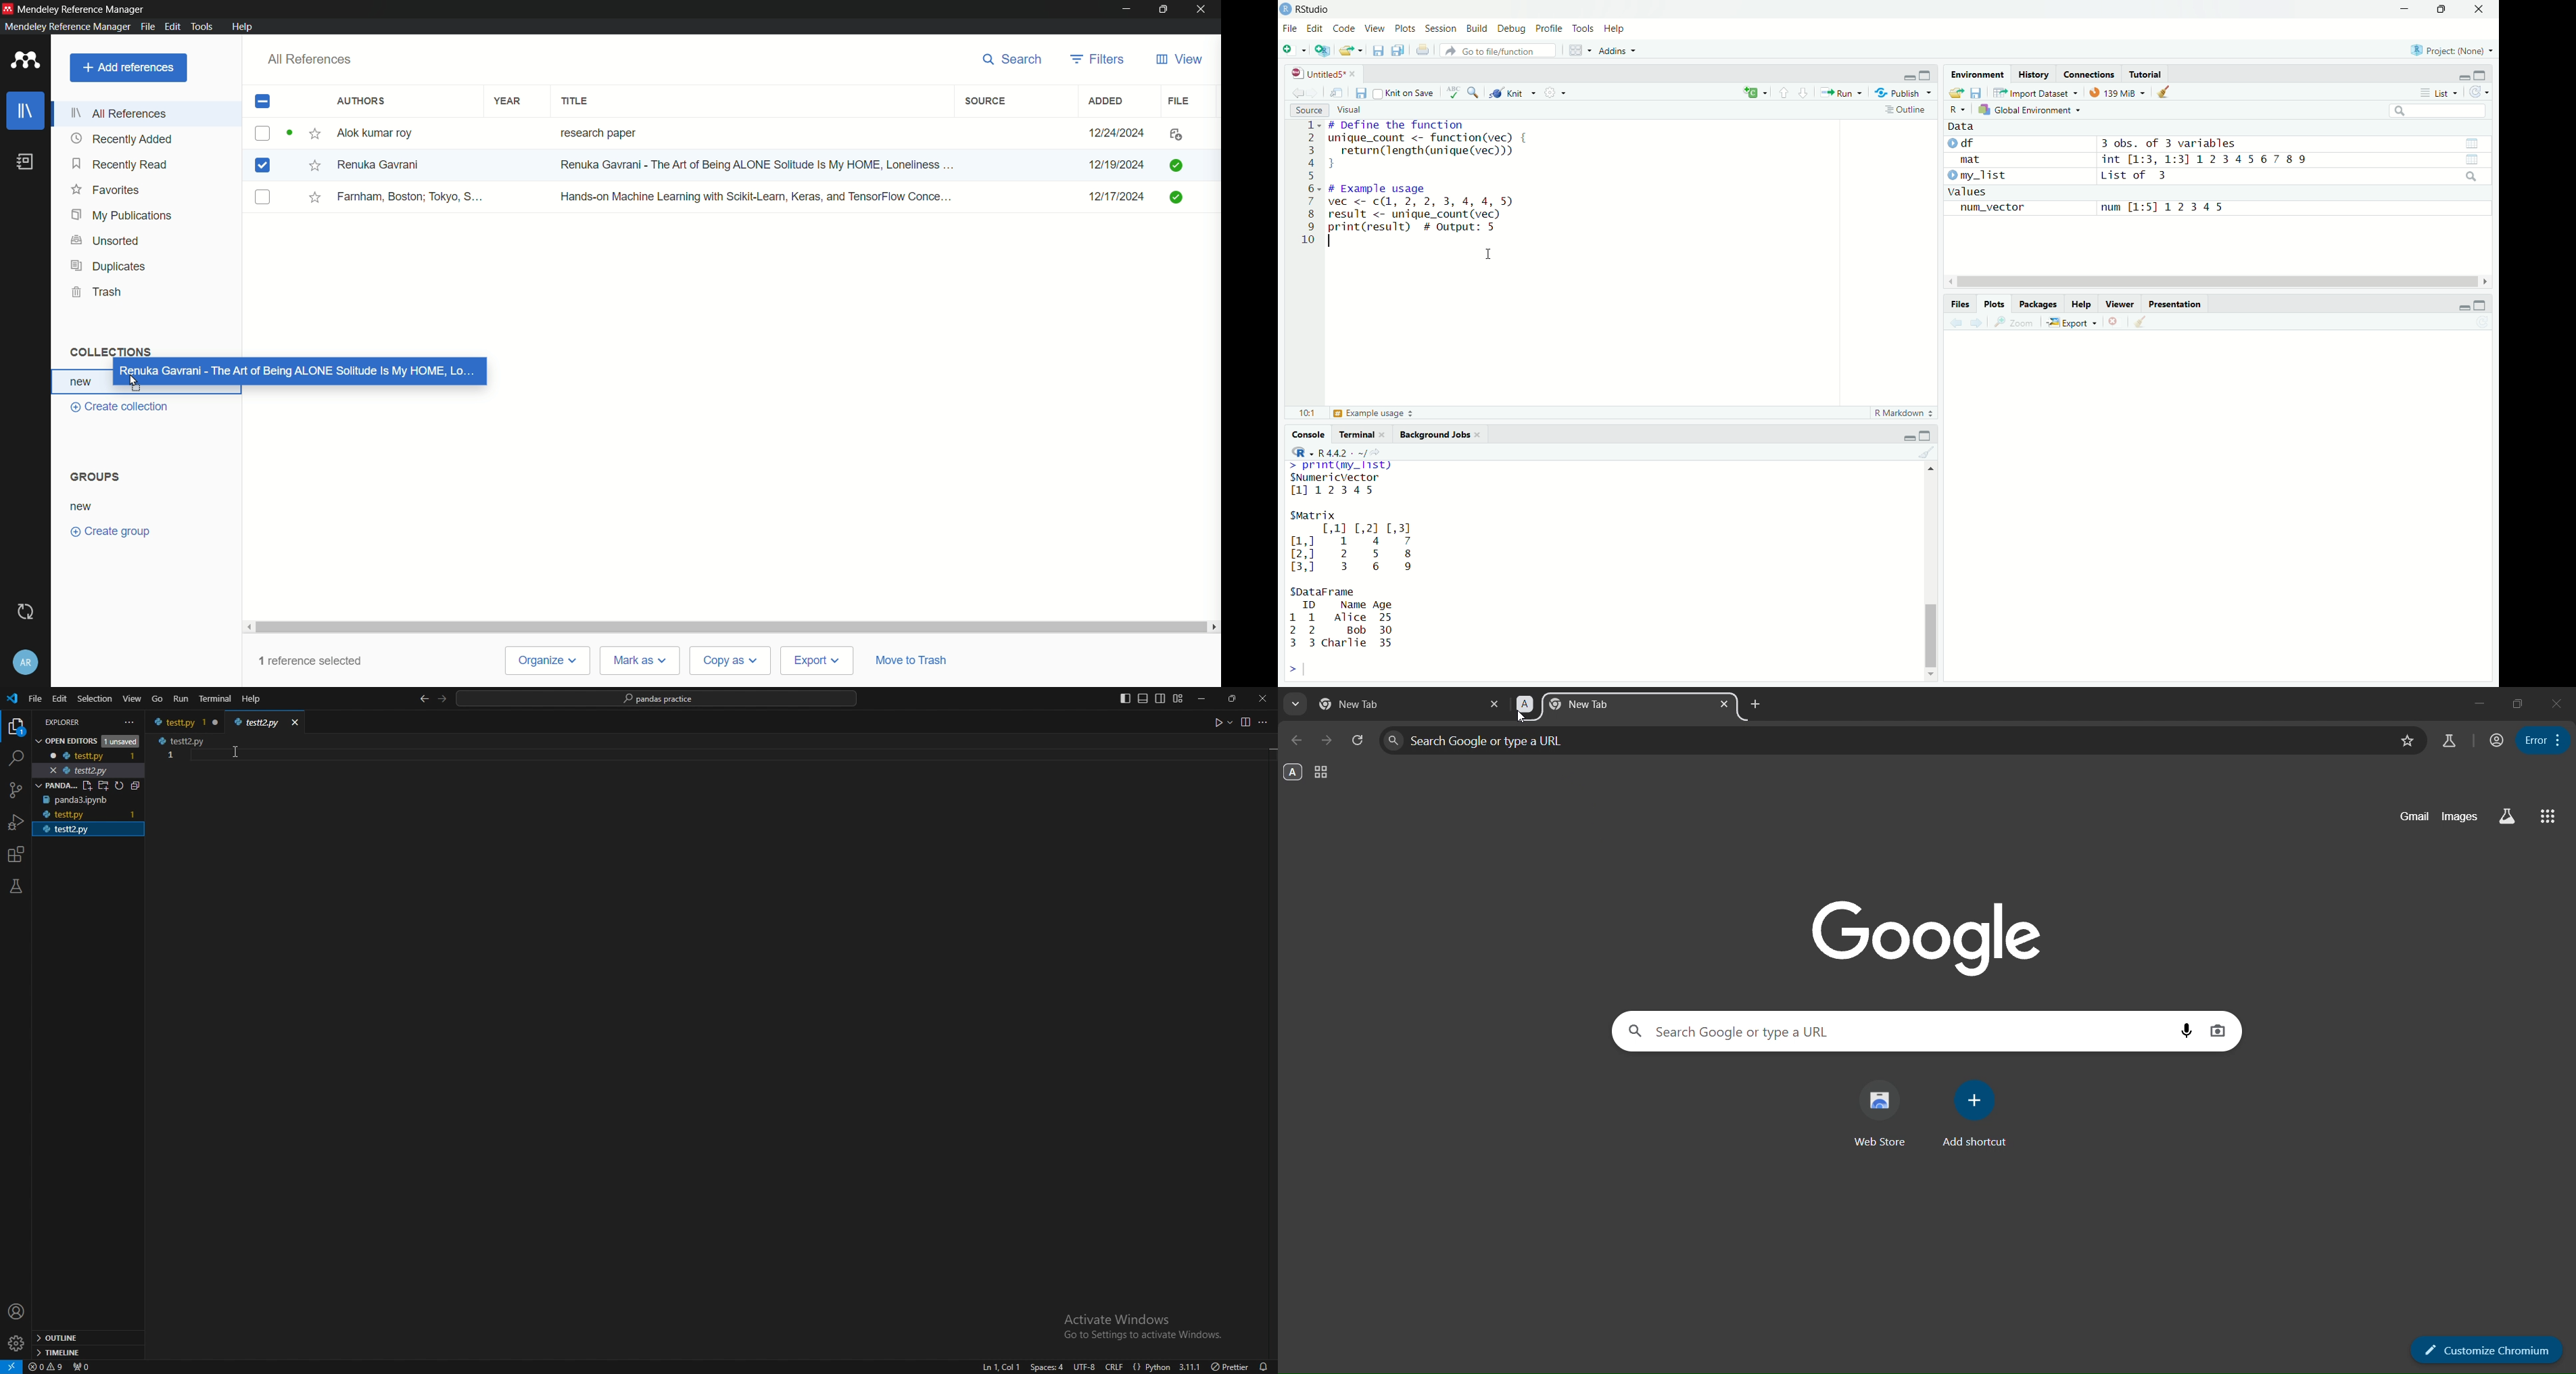 Image resolution: width=2576 pixels, height=1400 pixels. Describe the element at coordinates (1109, 197) in the screenshot. I see `12/17/2024` at that location.